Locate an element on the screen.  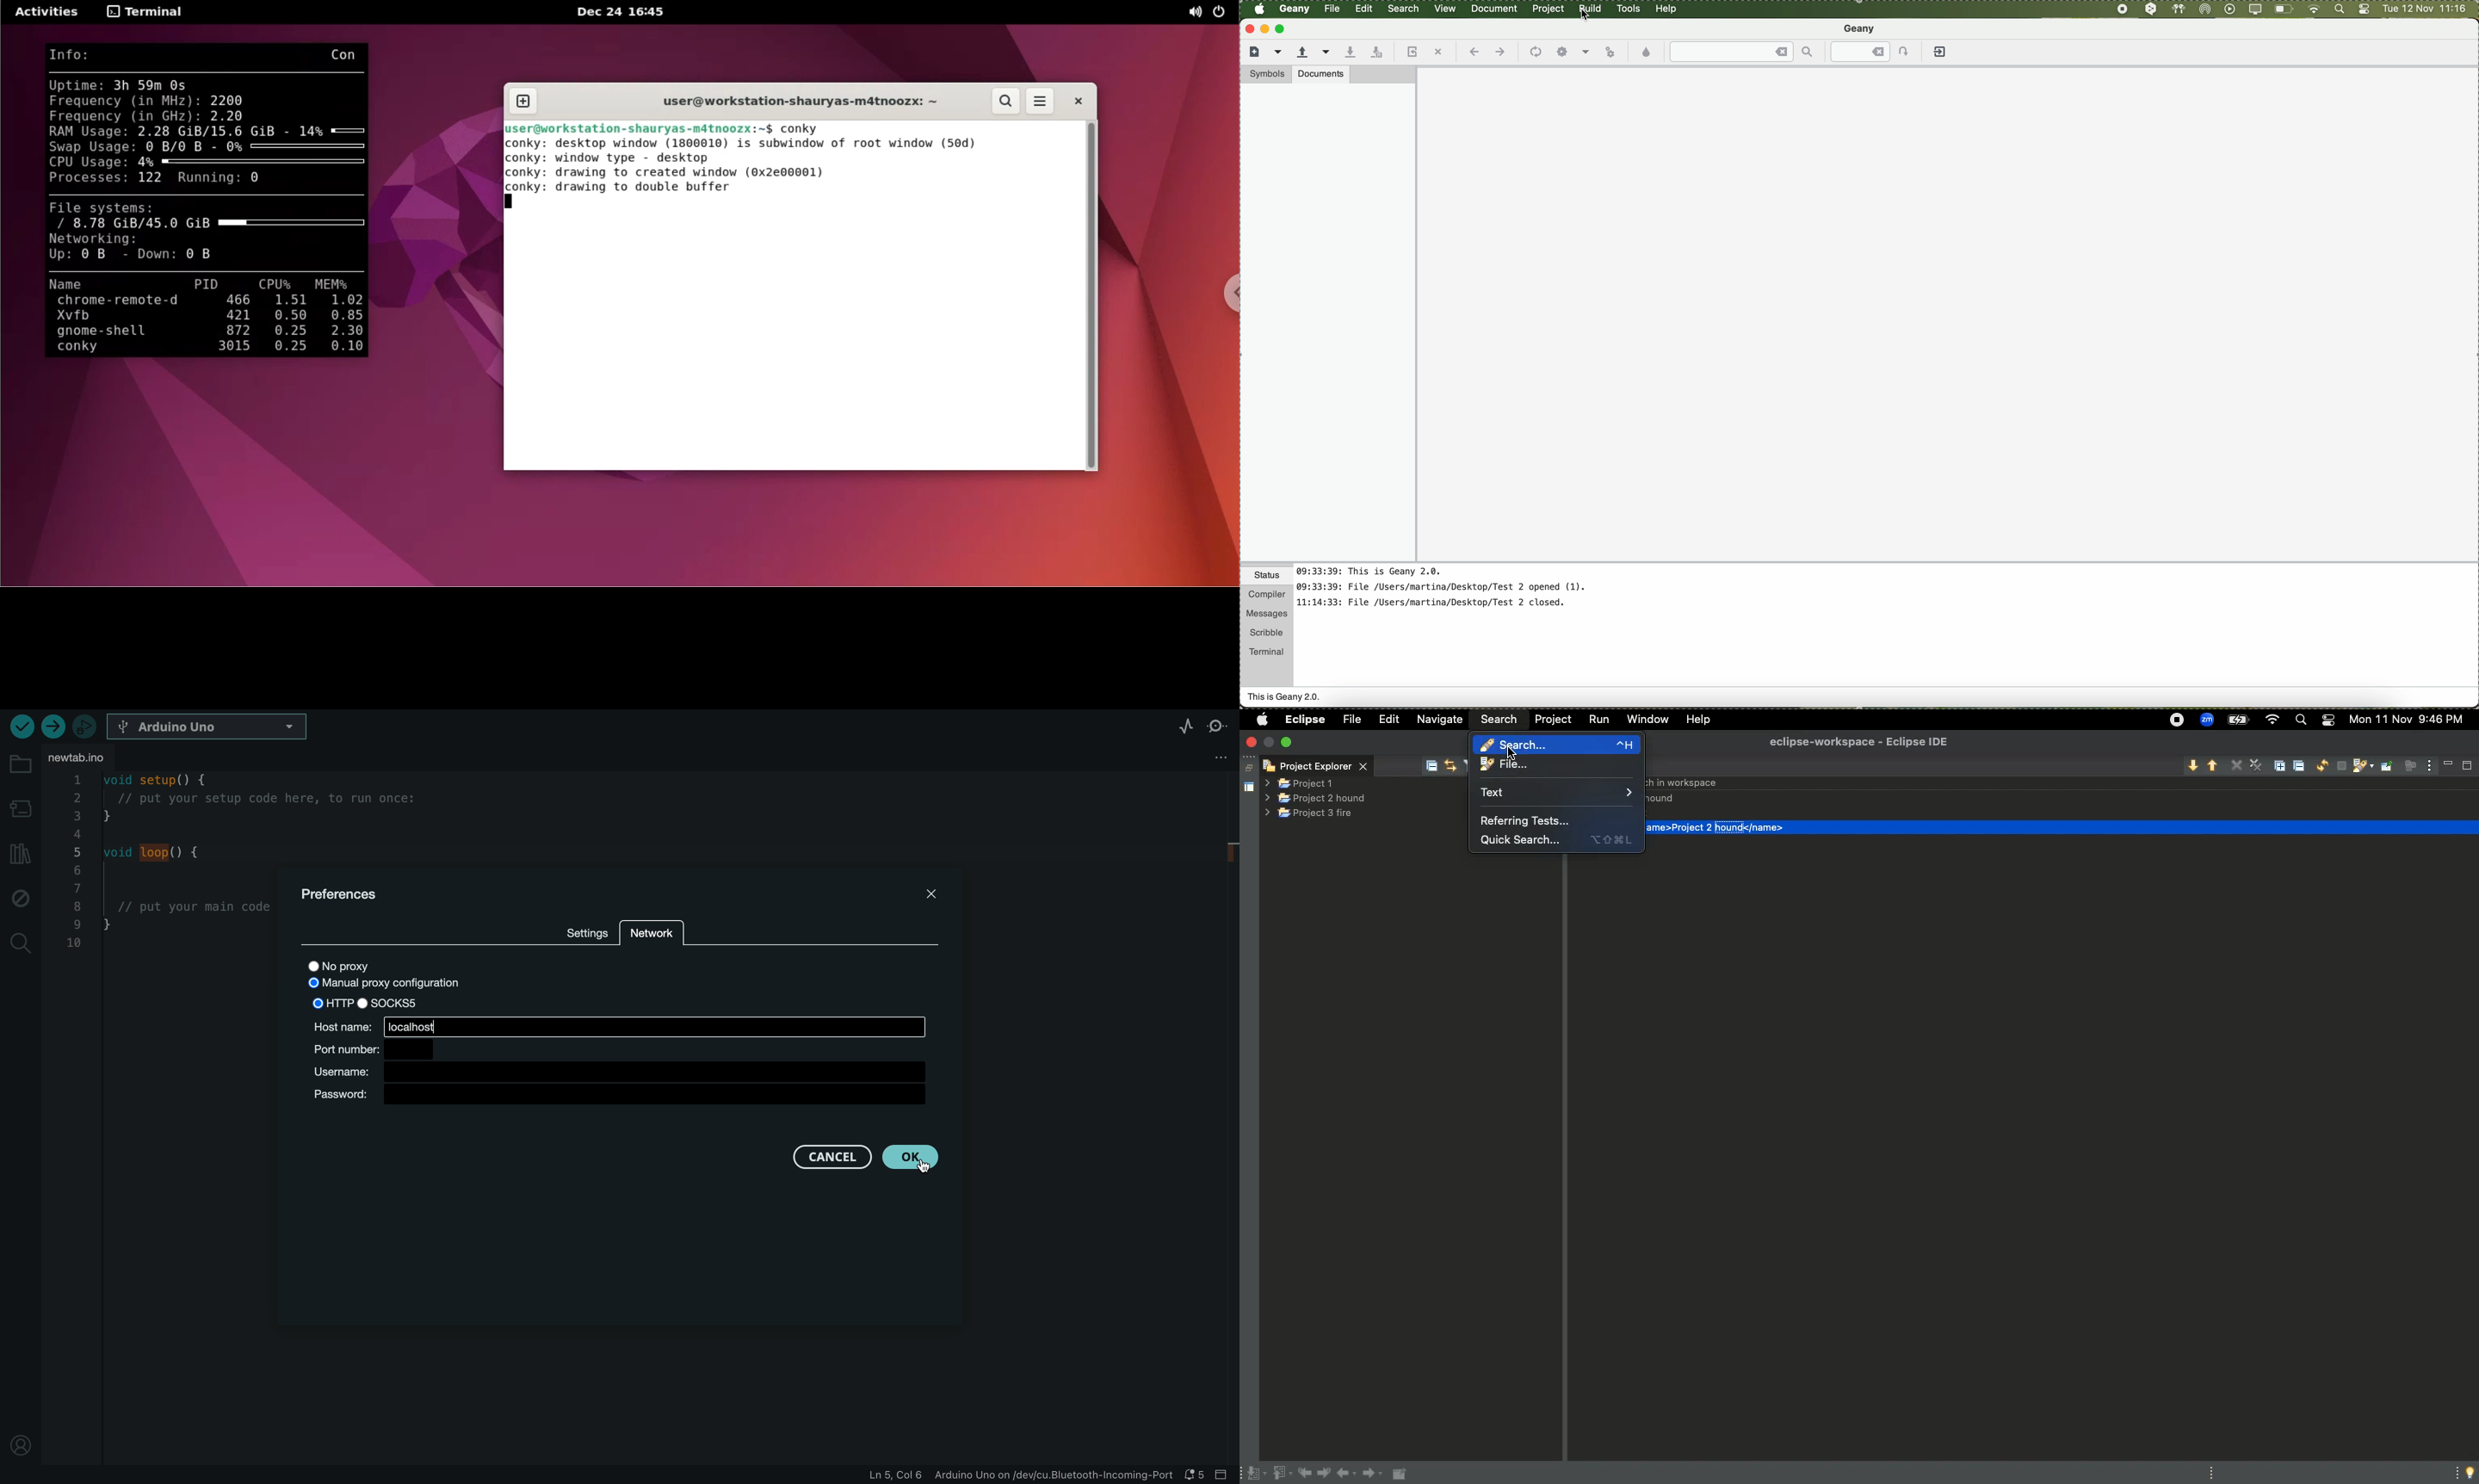
Geany is located at coordinates (1295, 9).